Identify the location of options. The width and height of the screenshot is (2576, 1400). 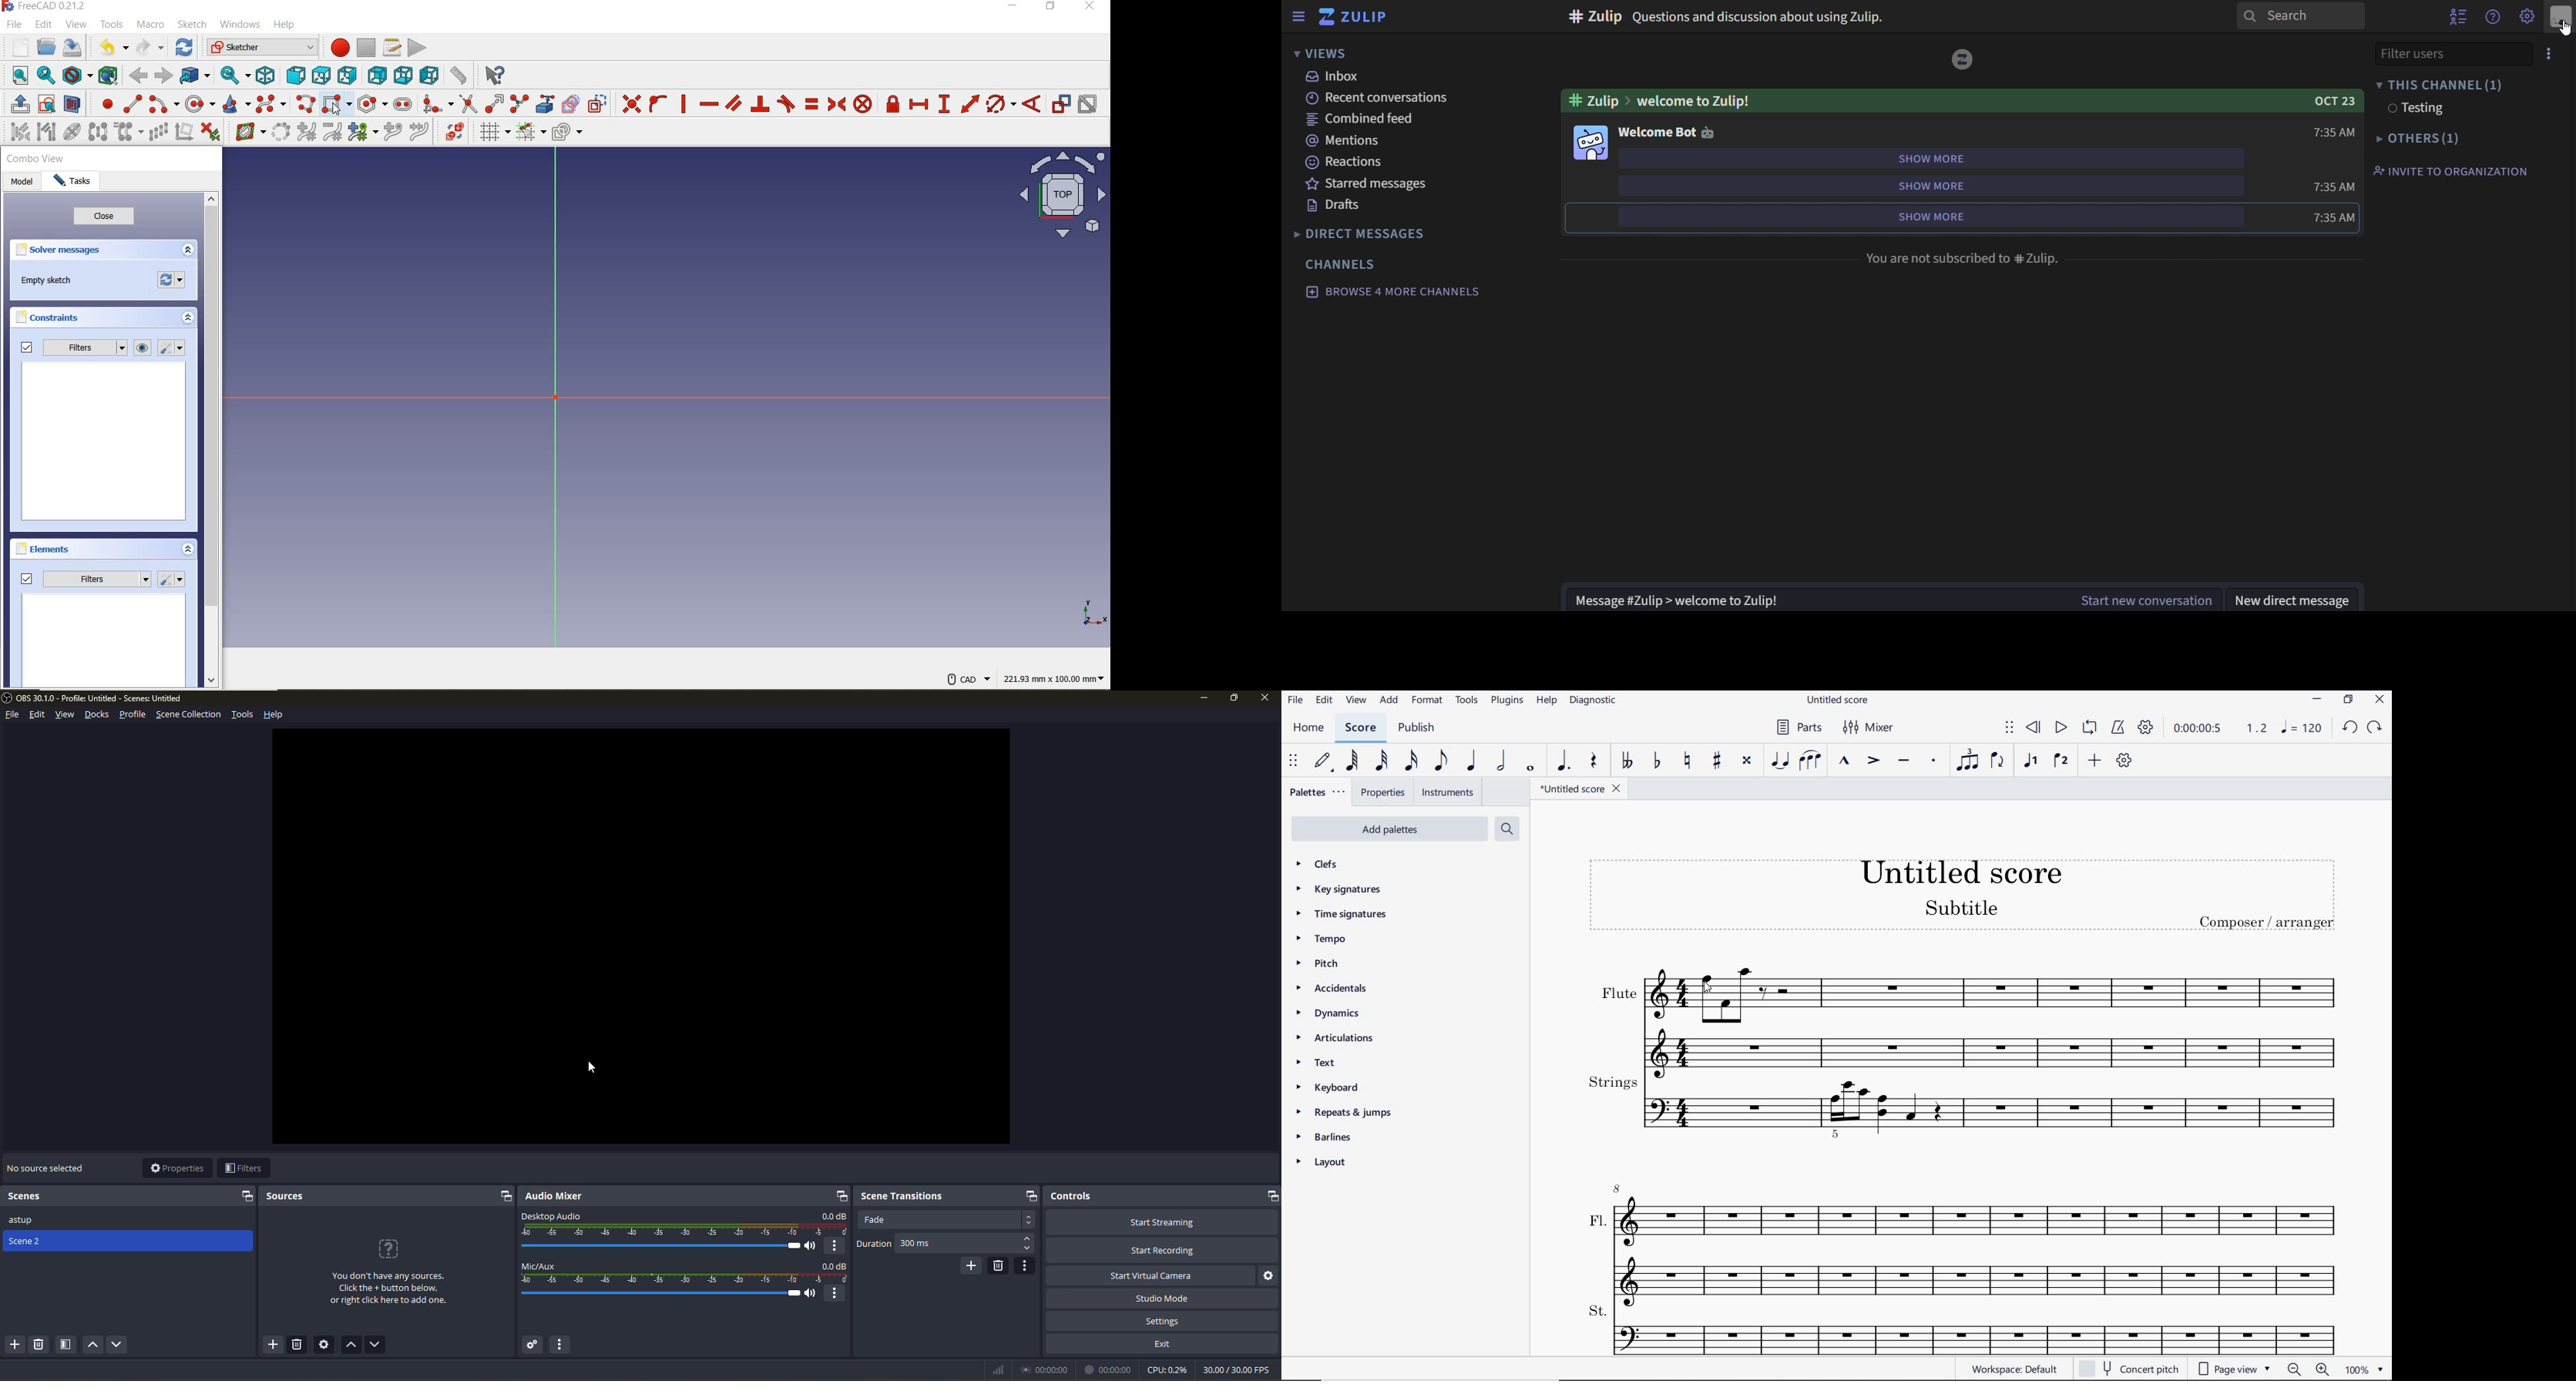
(2545, 55).